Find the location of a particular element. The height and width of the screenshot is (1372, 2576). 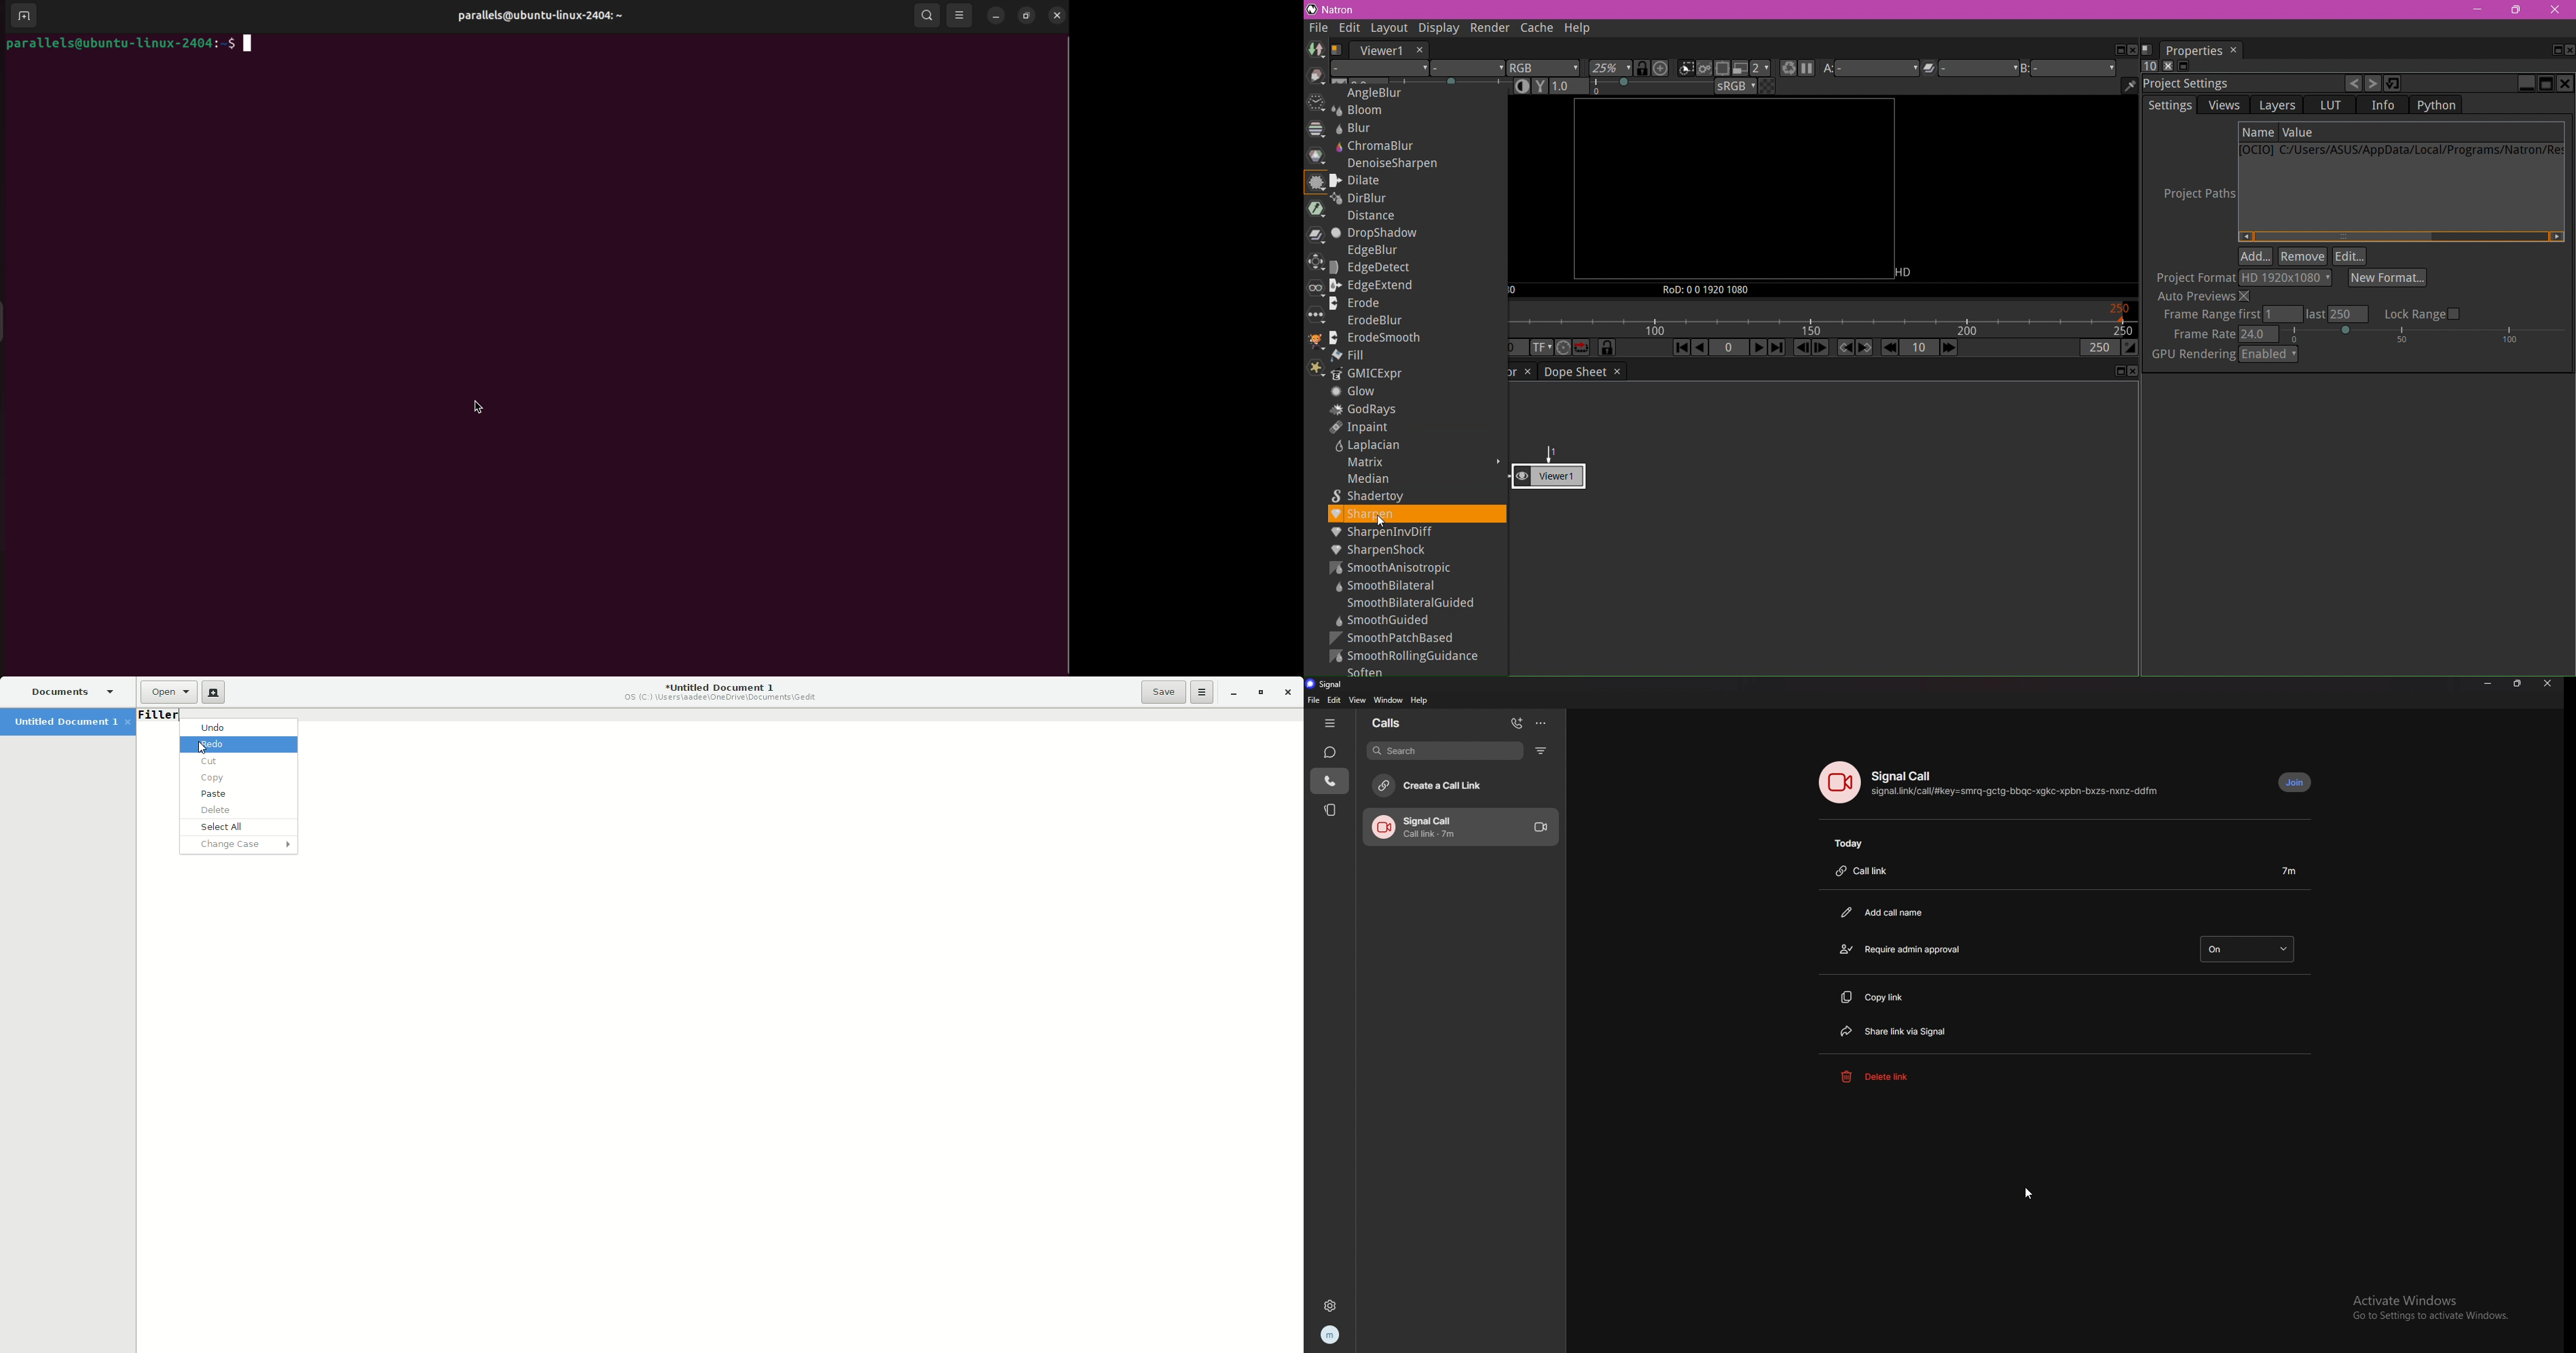

Turbo Mode is located at coordinates (1564, 348).